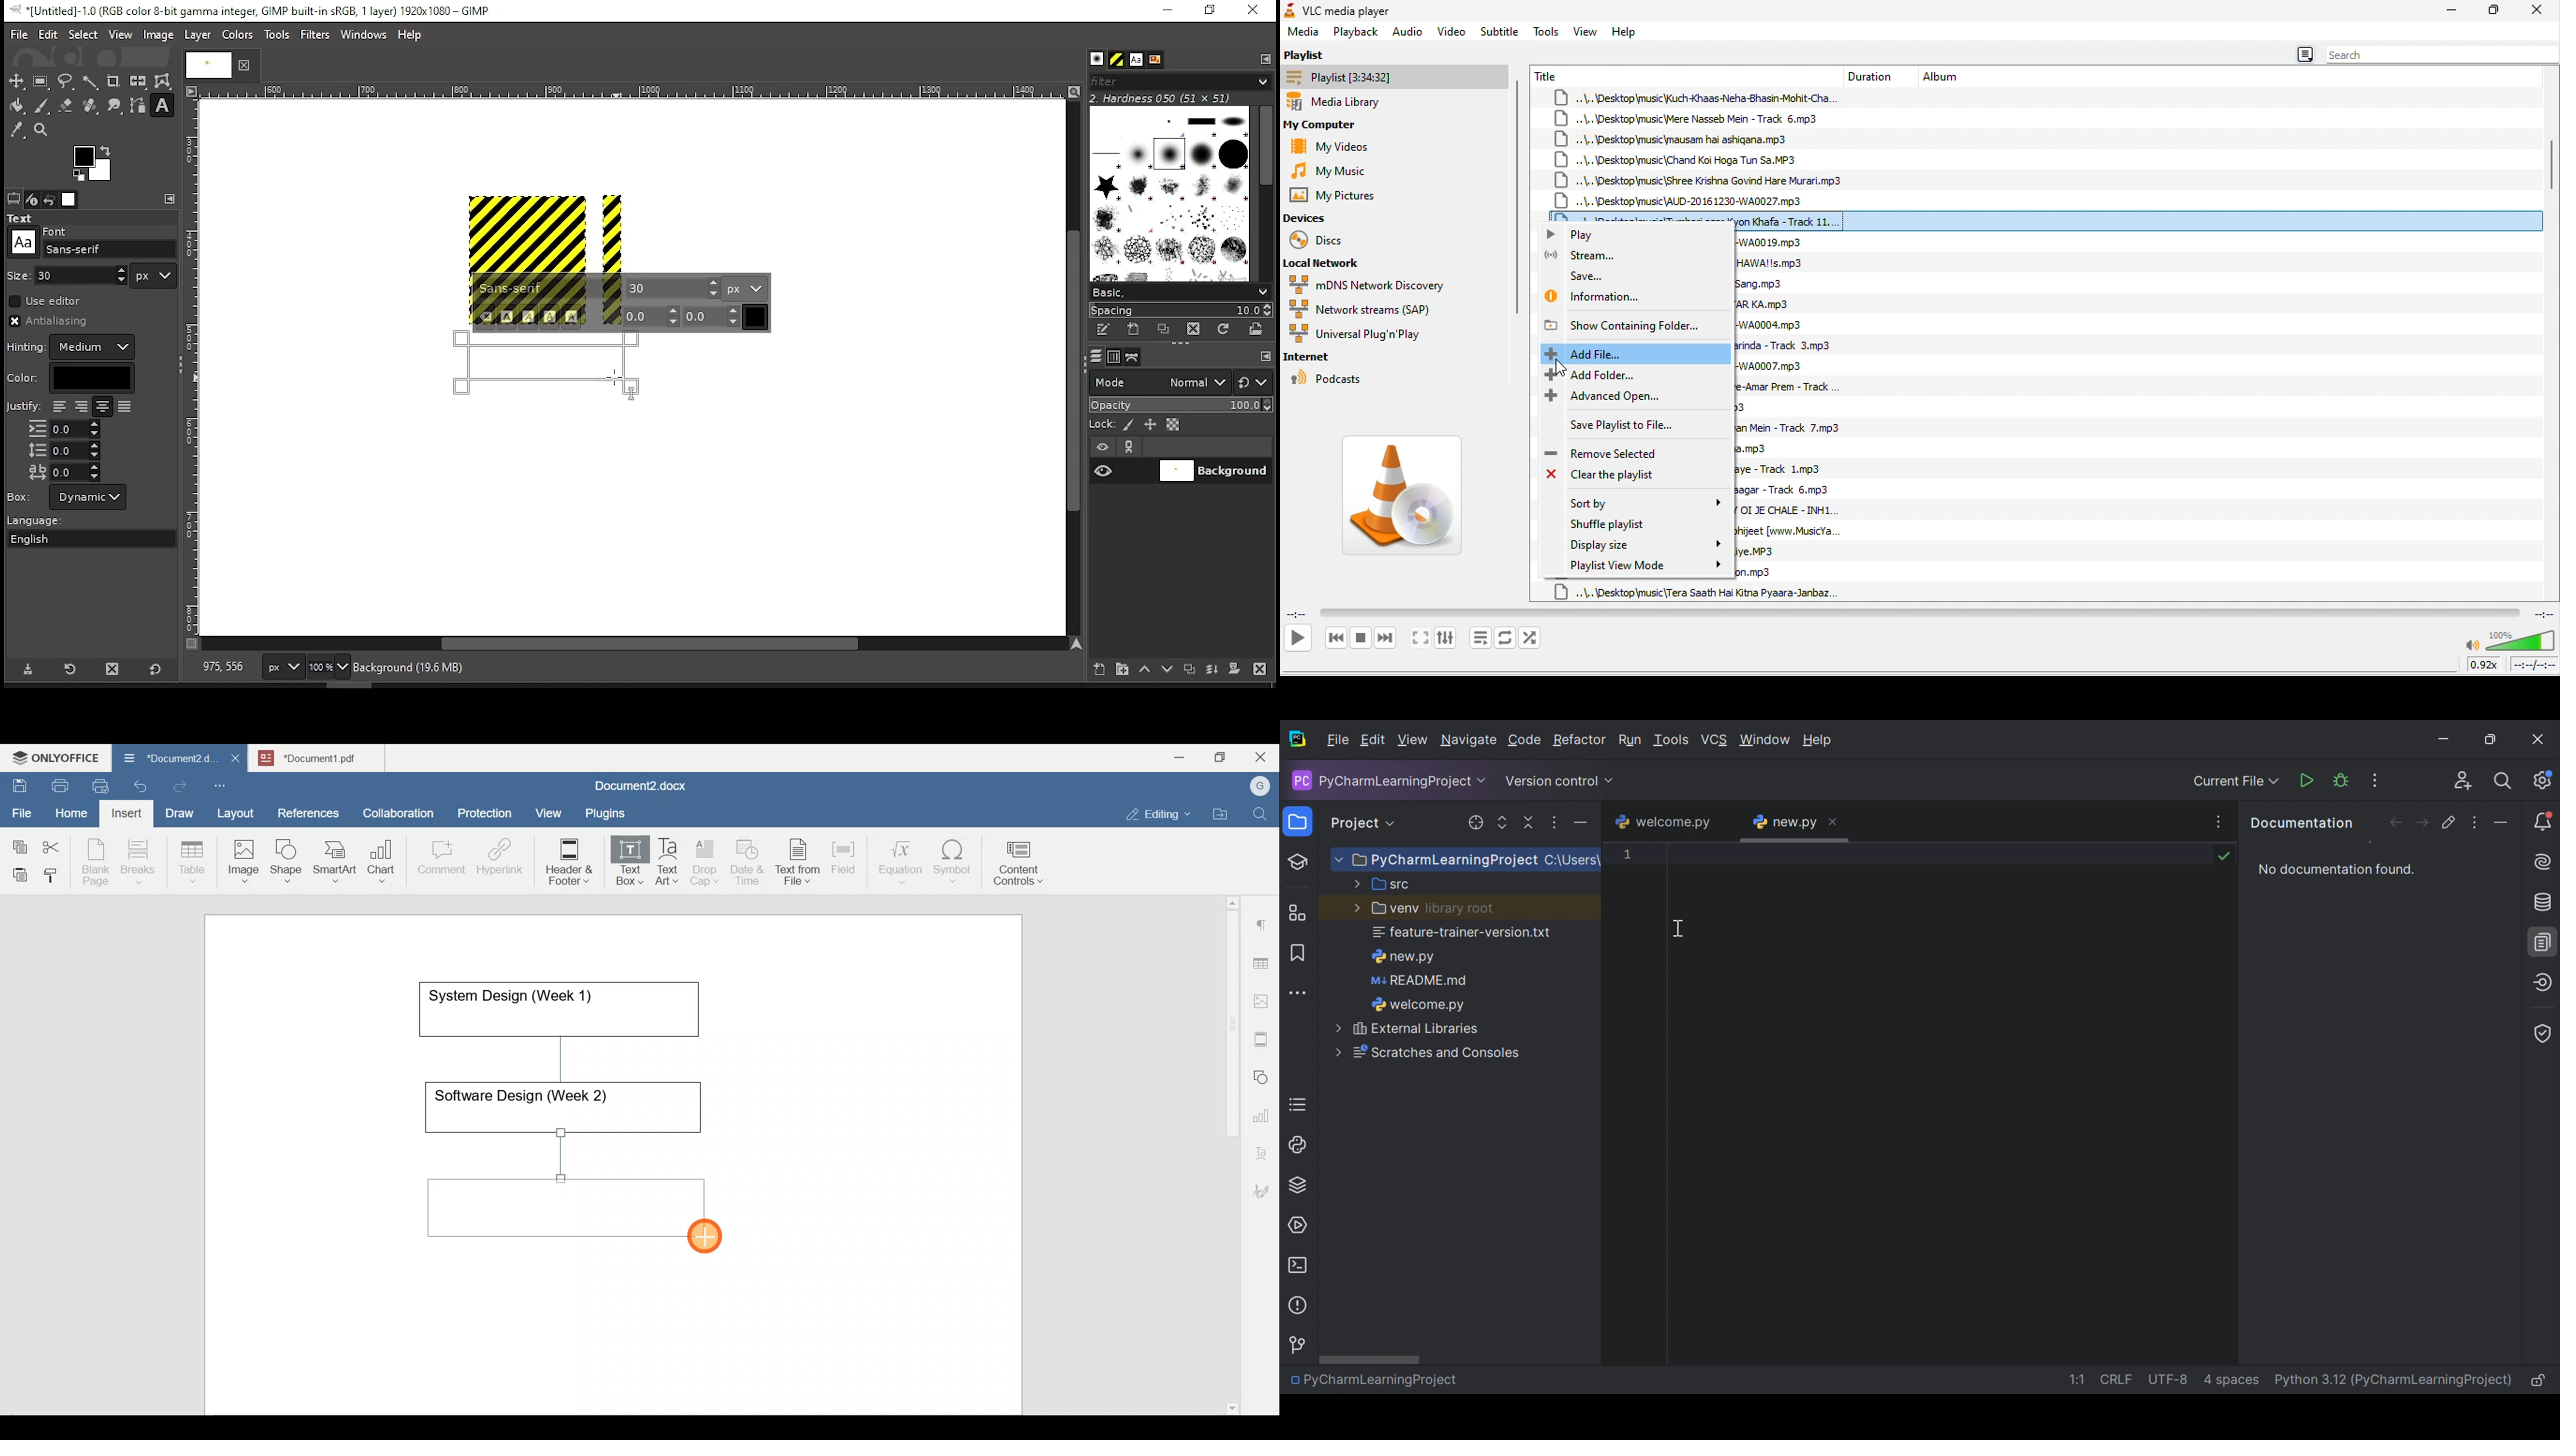 This screenshot has width=2576, height=1456. What do you see at coordinates (1793, 470) in the screenshot?
I see `\..\Desktop\music\Nazar Na Lag Jaye - Track 1.mp3` at bounding box center [1793, 470].